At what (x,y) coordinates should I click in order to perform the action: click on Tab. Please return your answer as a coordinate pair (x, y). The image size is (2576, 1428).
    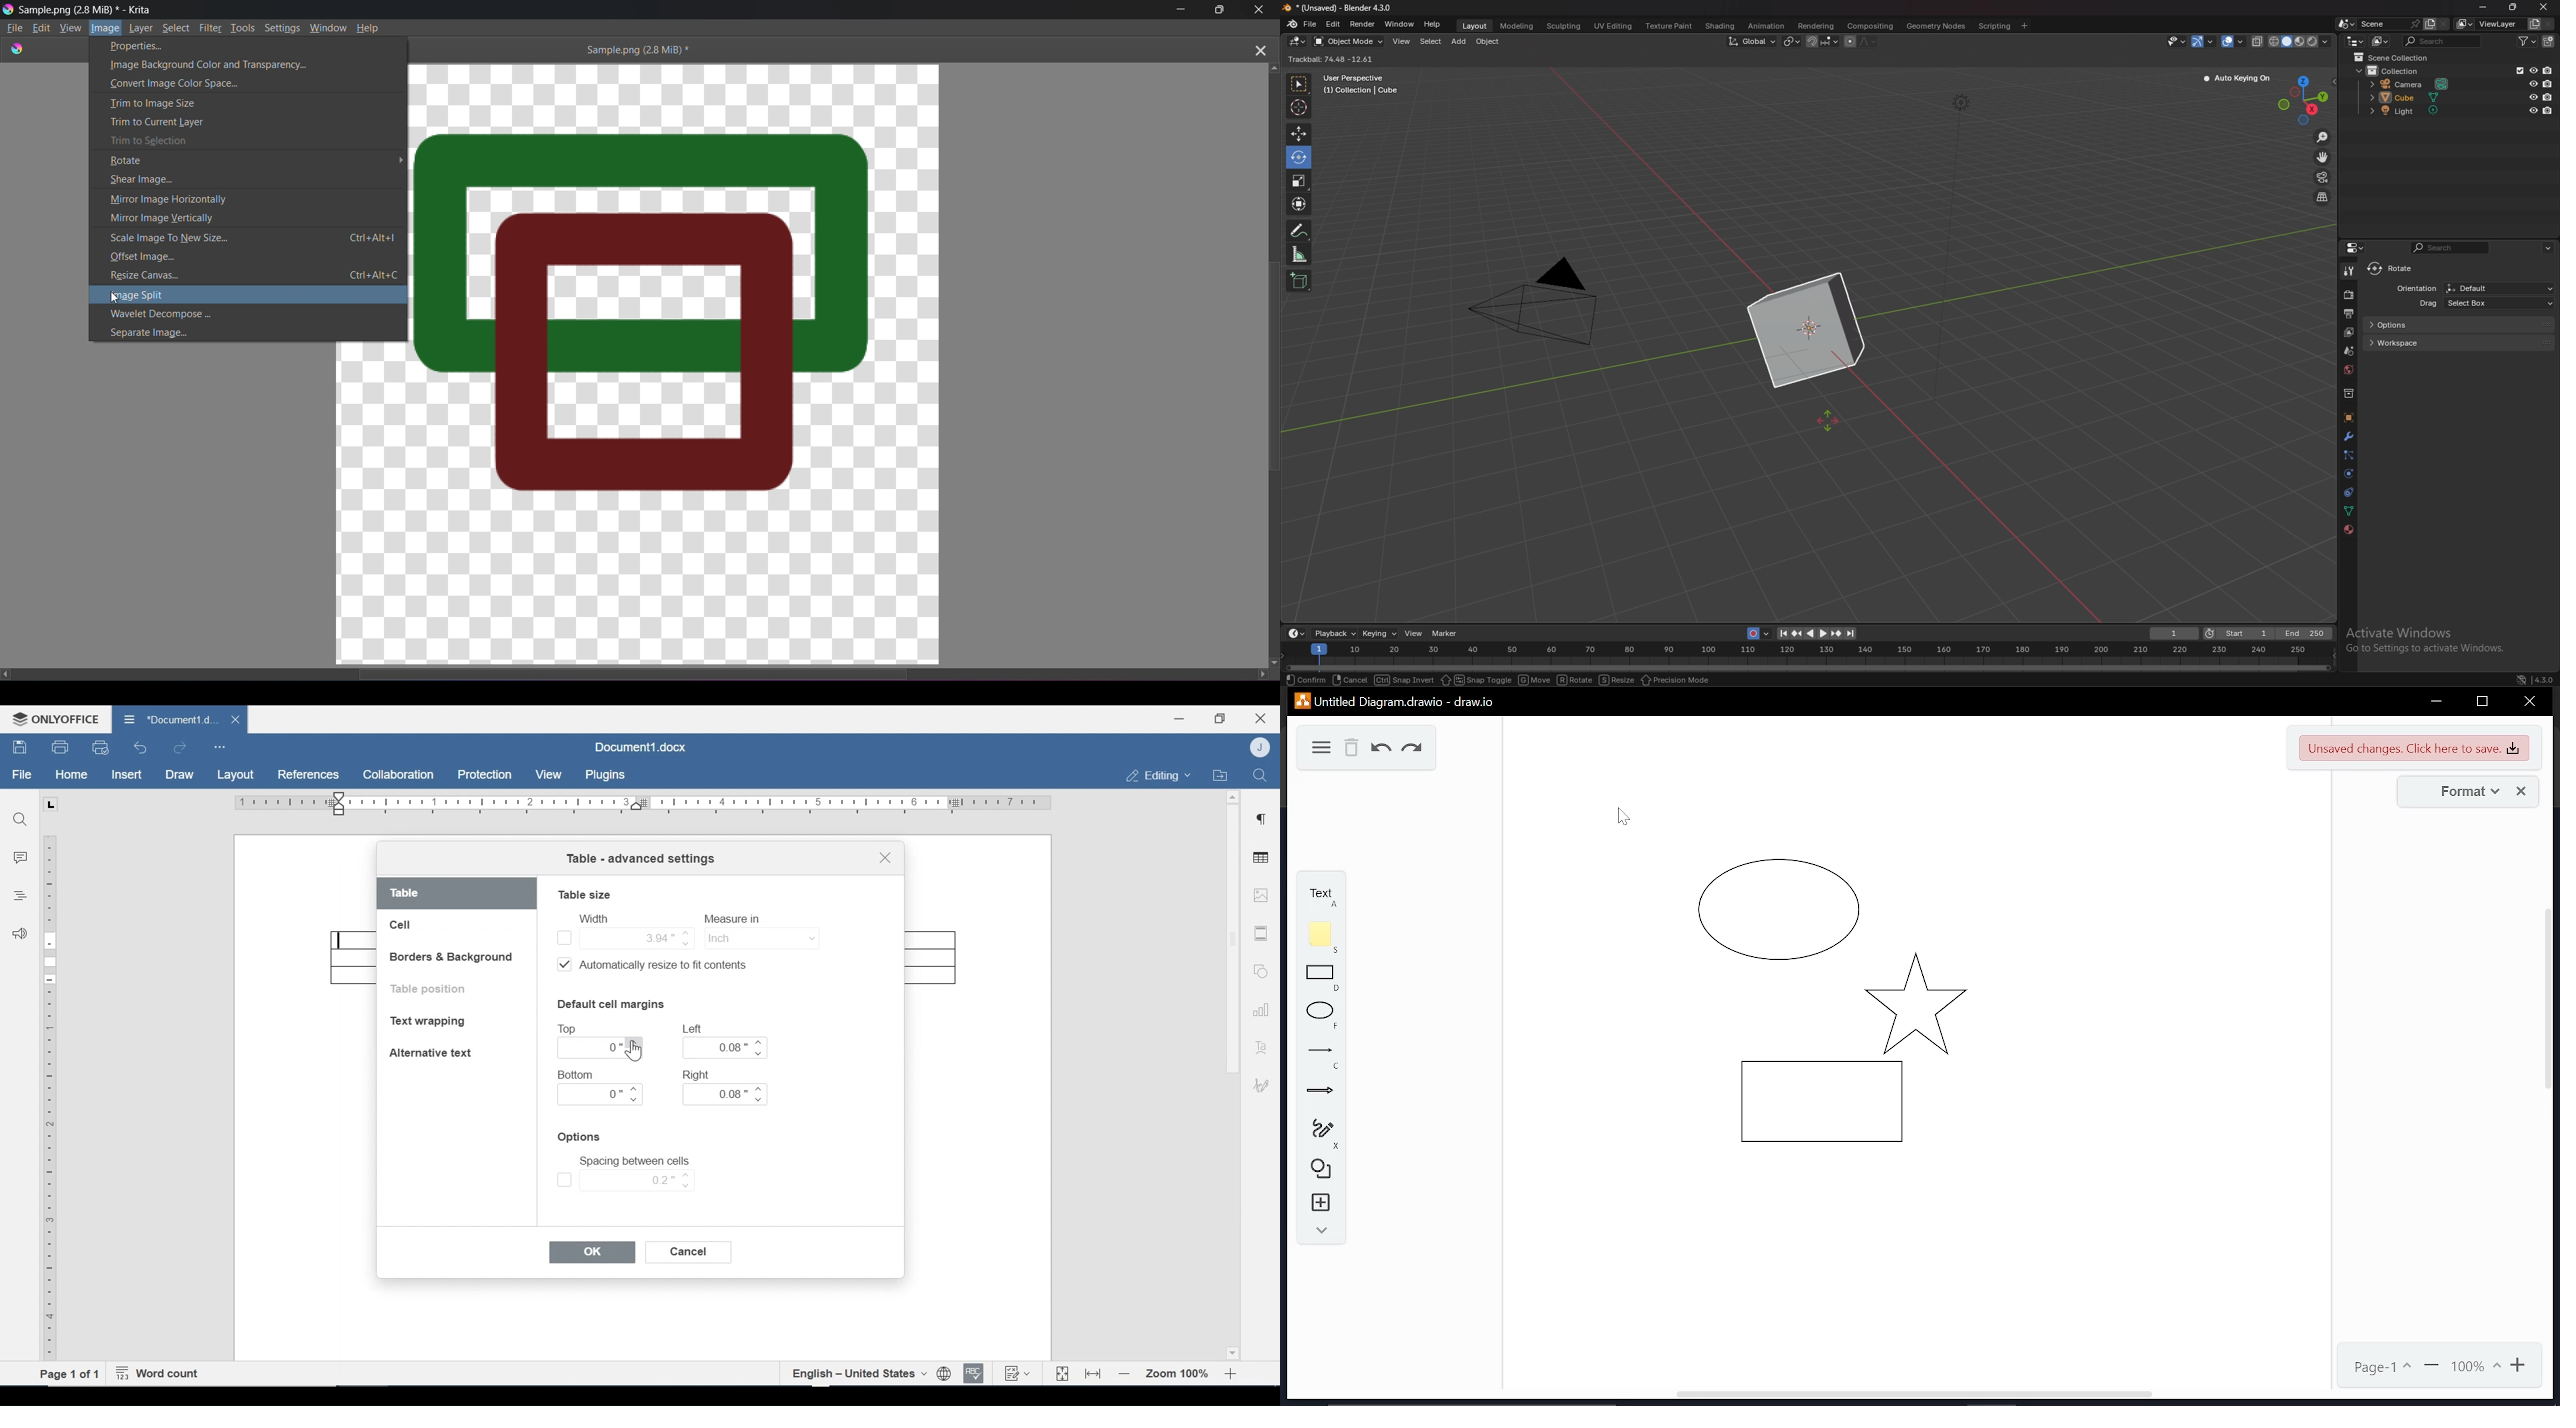
    Looking at the image, I should click on (50, 804).